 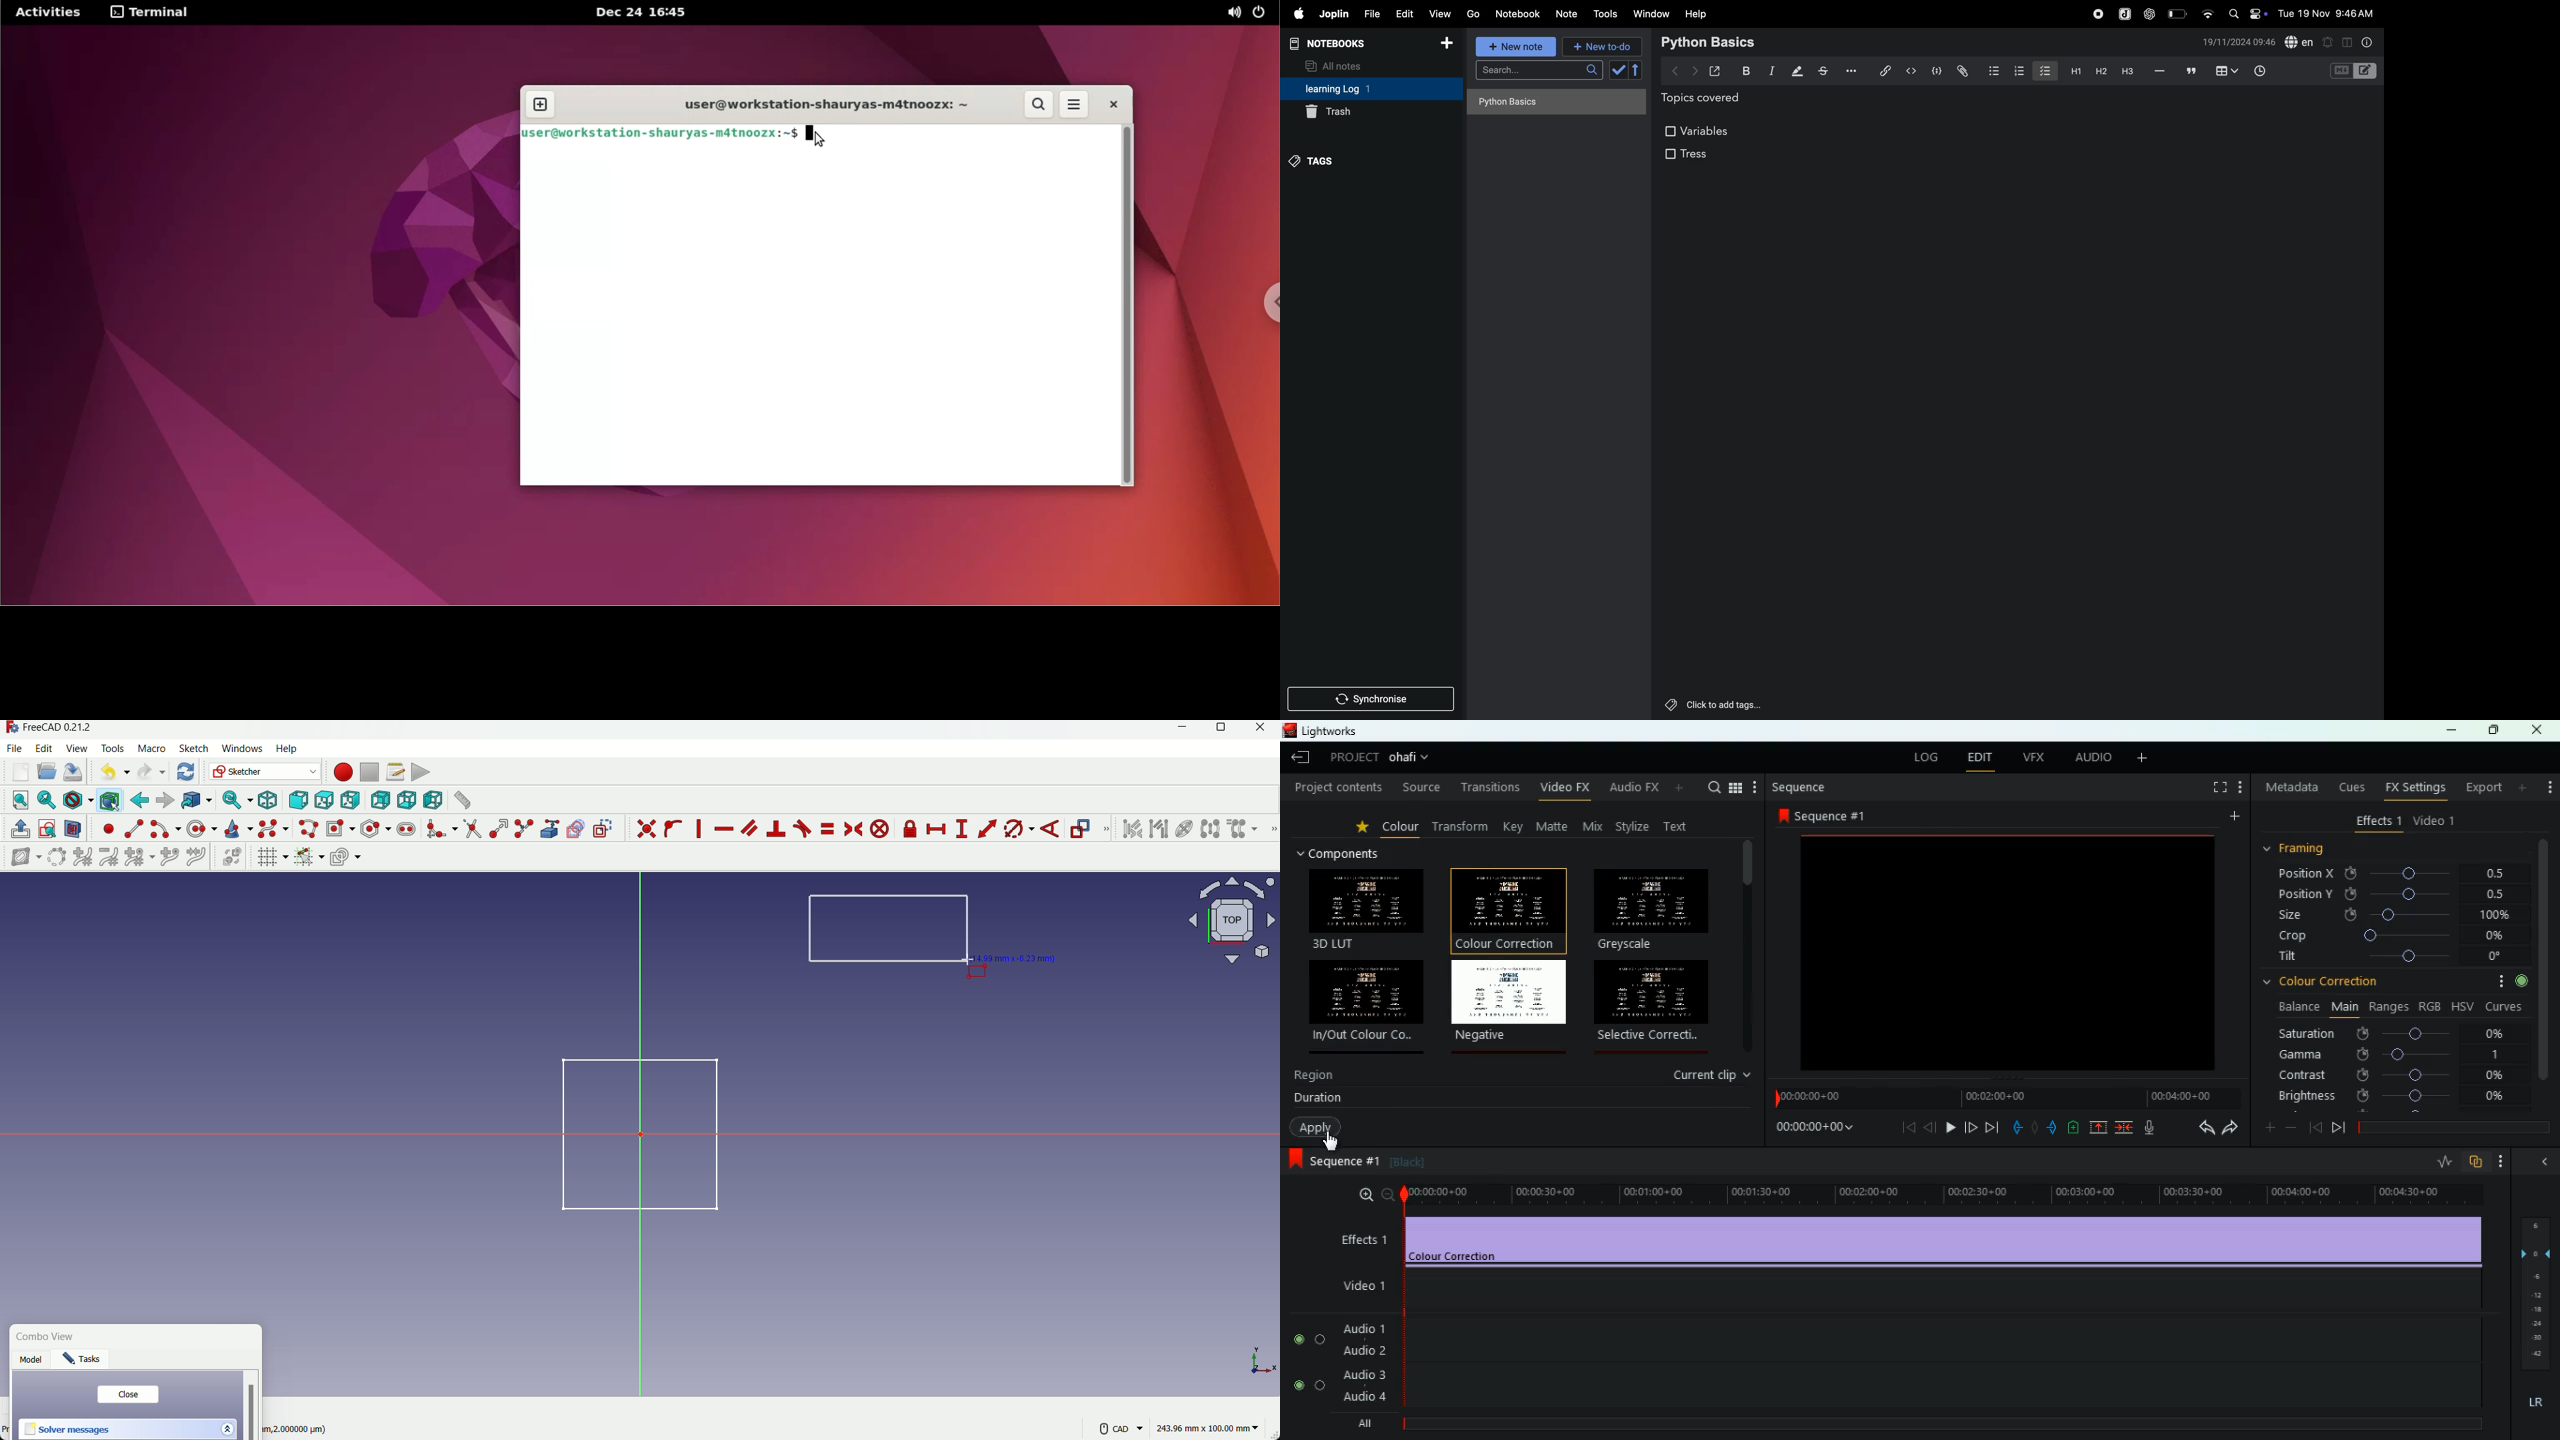 What do you see at coordinates (2379, 821) in the screenshot?
I see `effects` at bounding box center [2379, 821].